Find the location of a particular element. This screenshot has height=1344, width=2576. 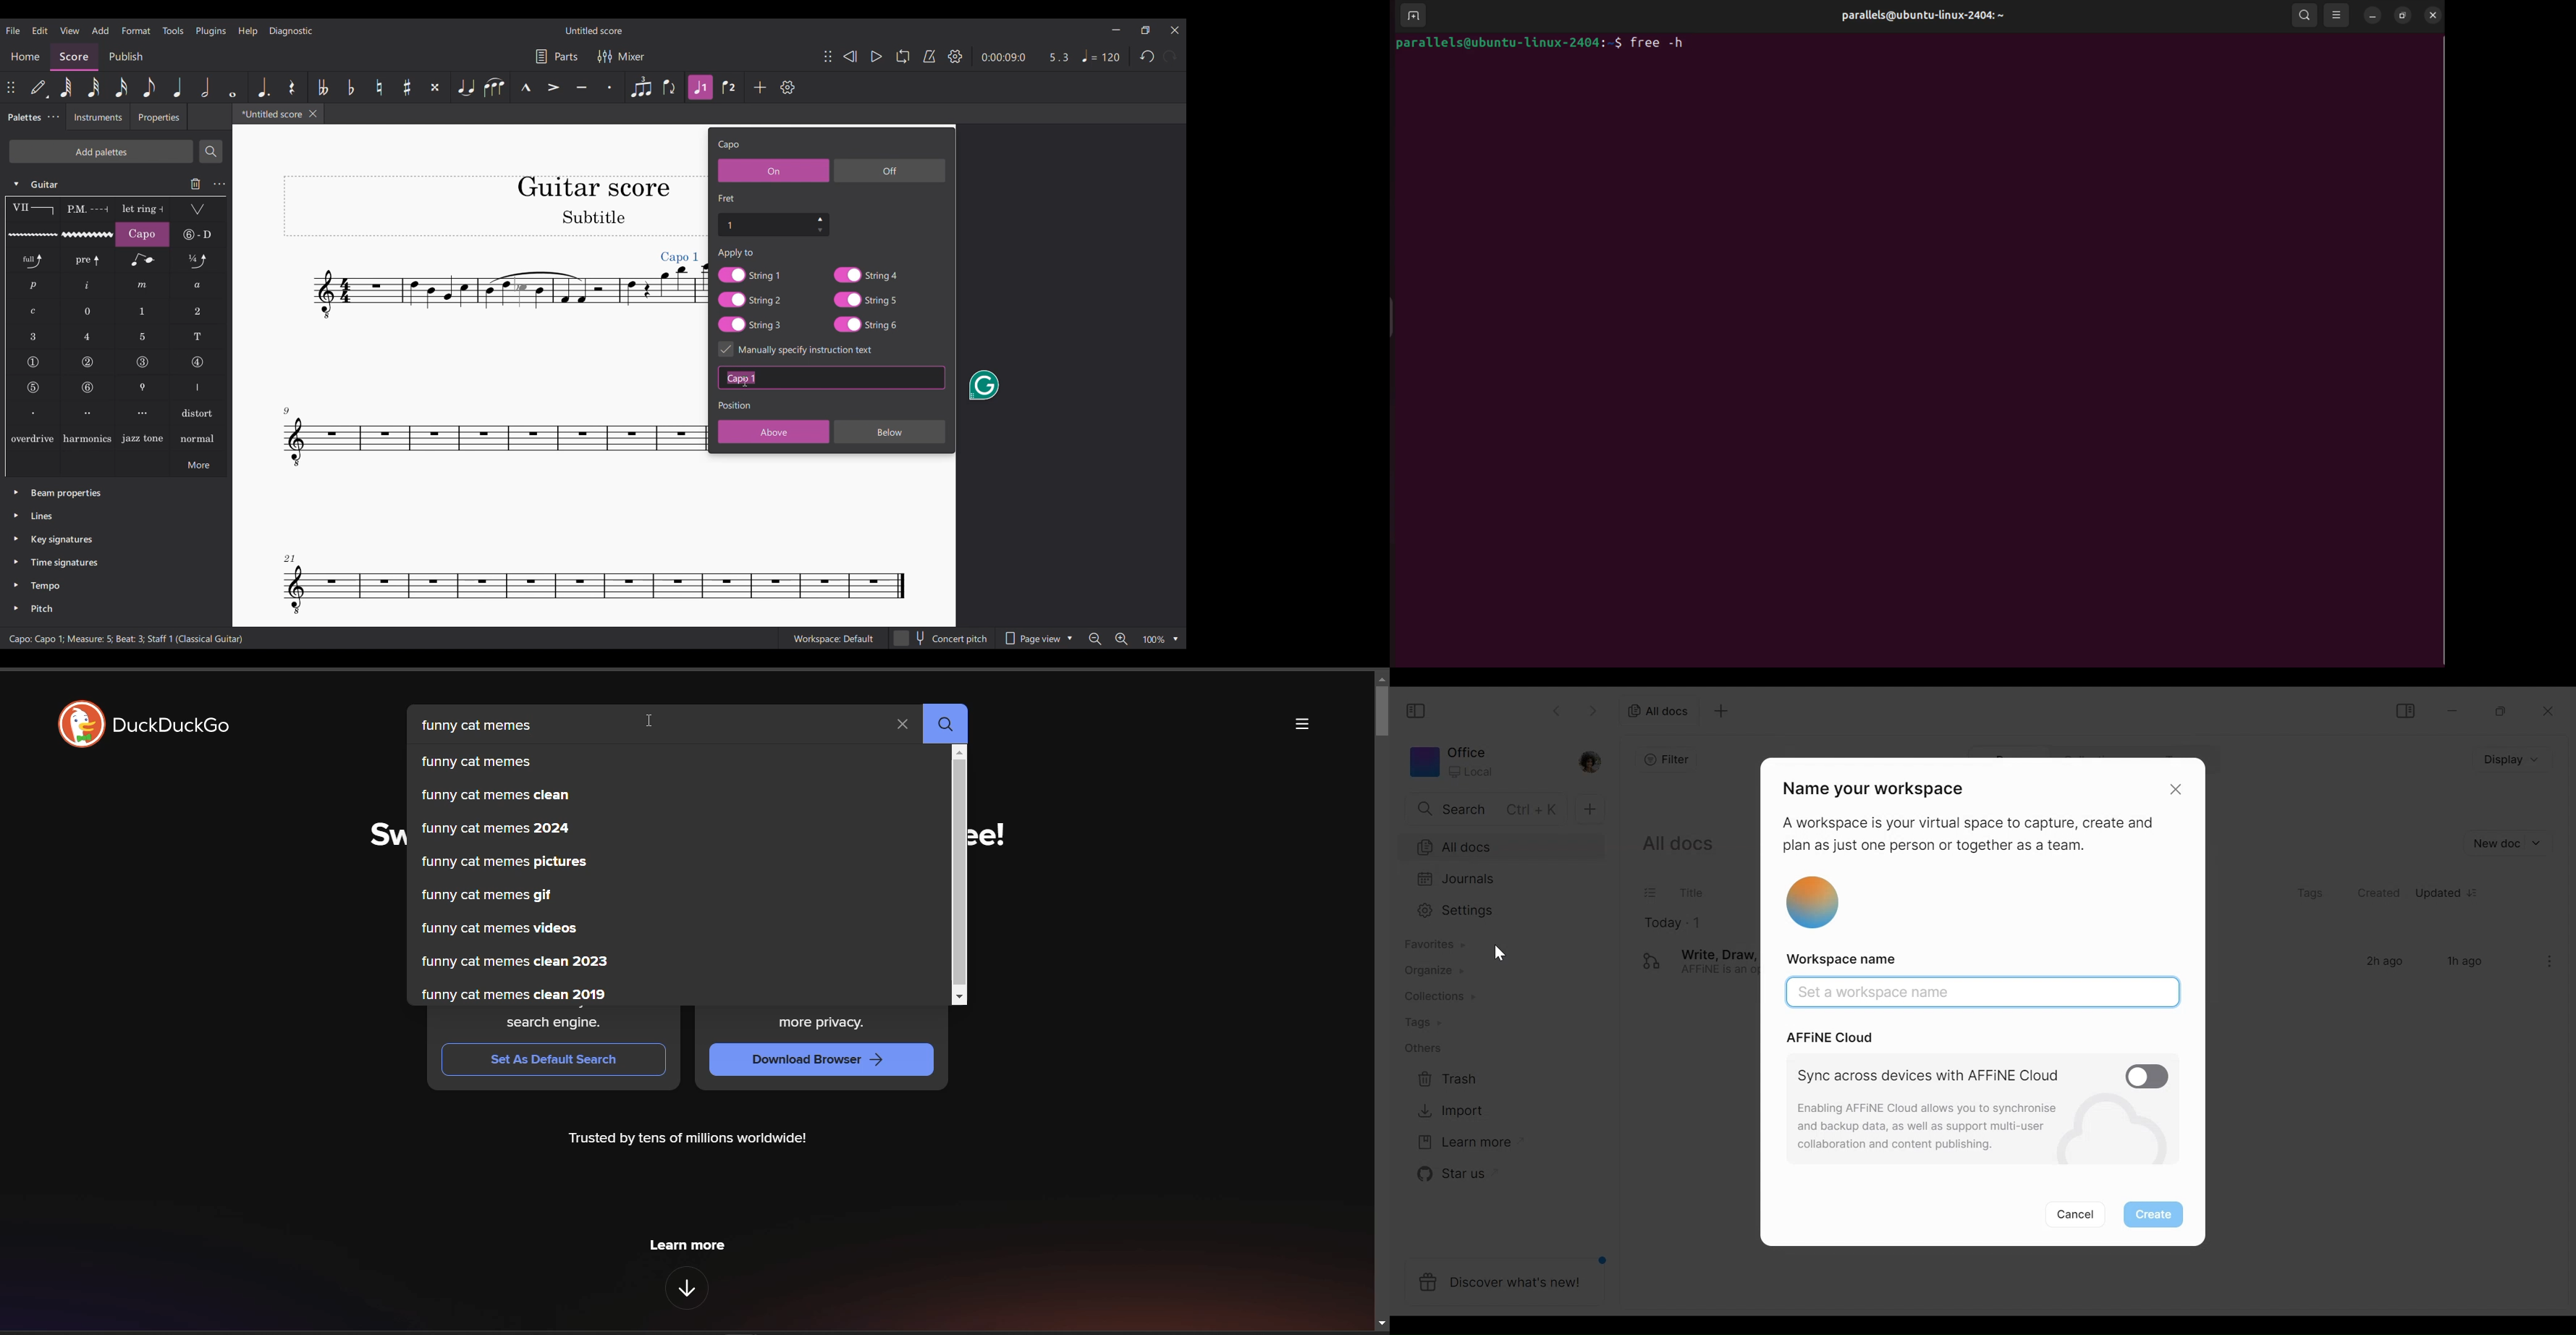

Created is located at coordinates (2380, 894).